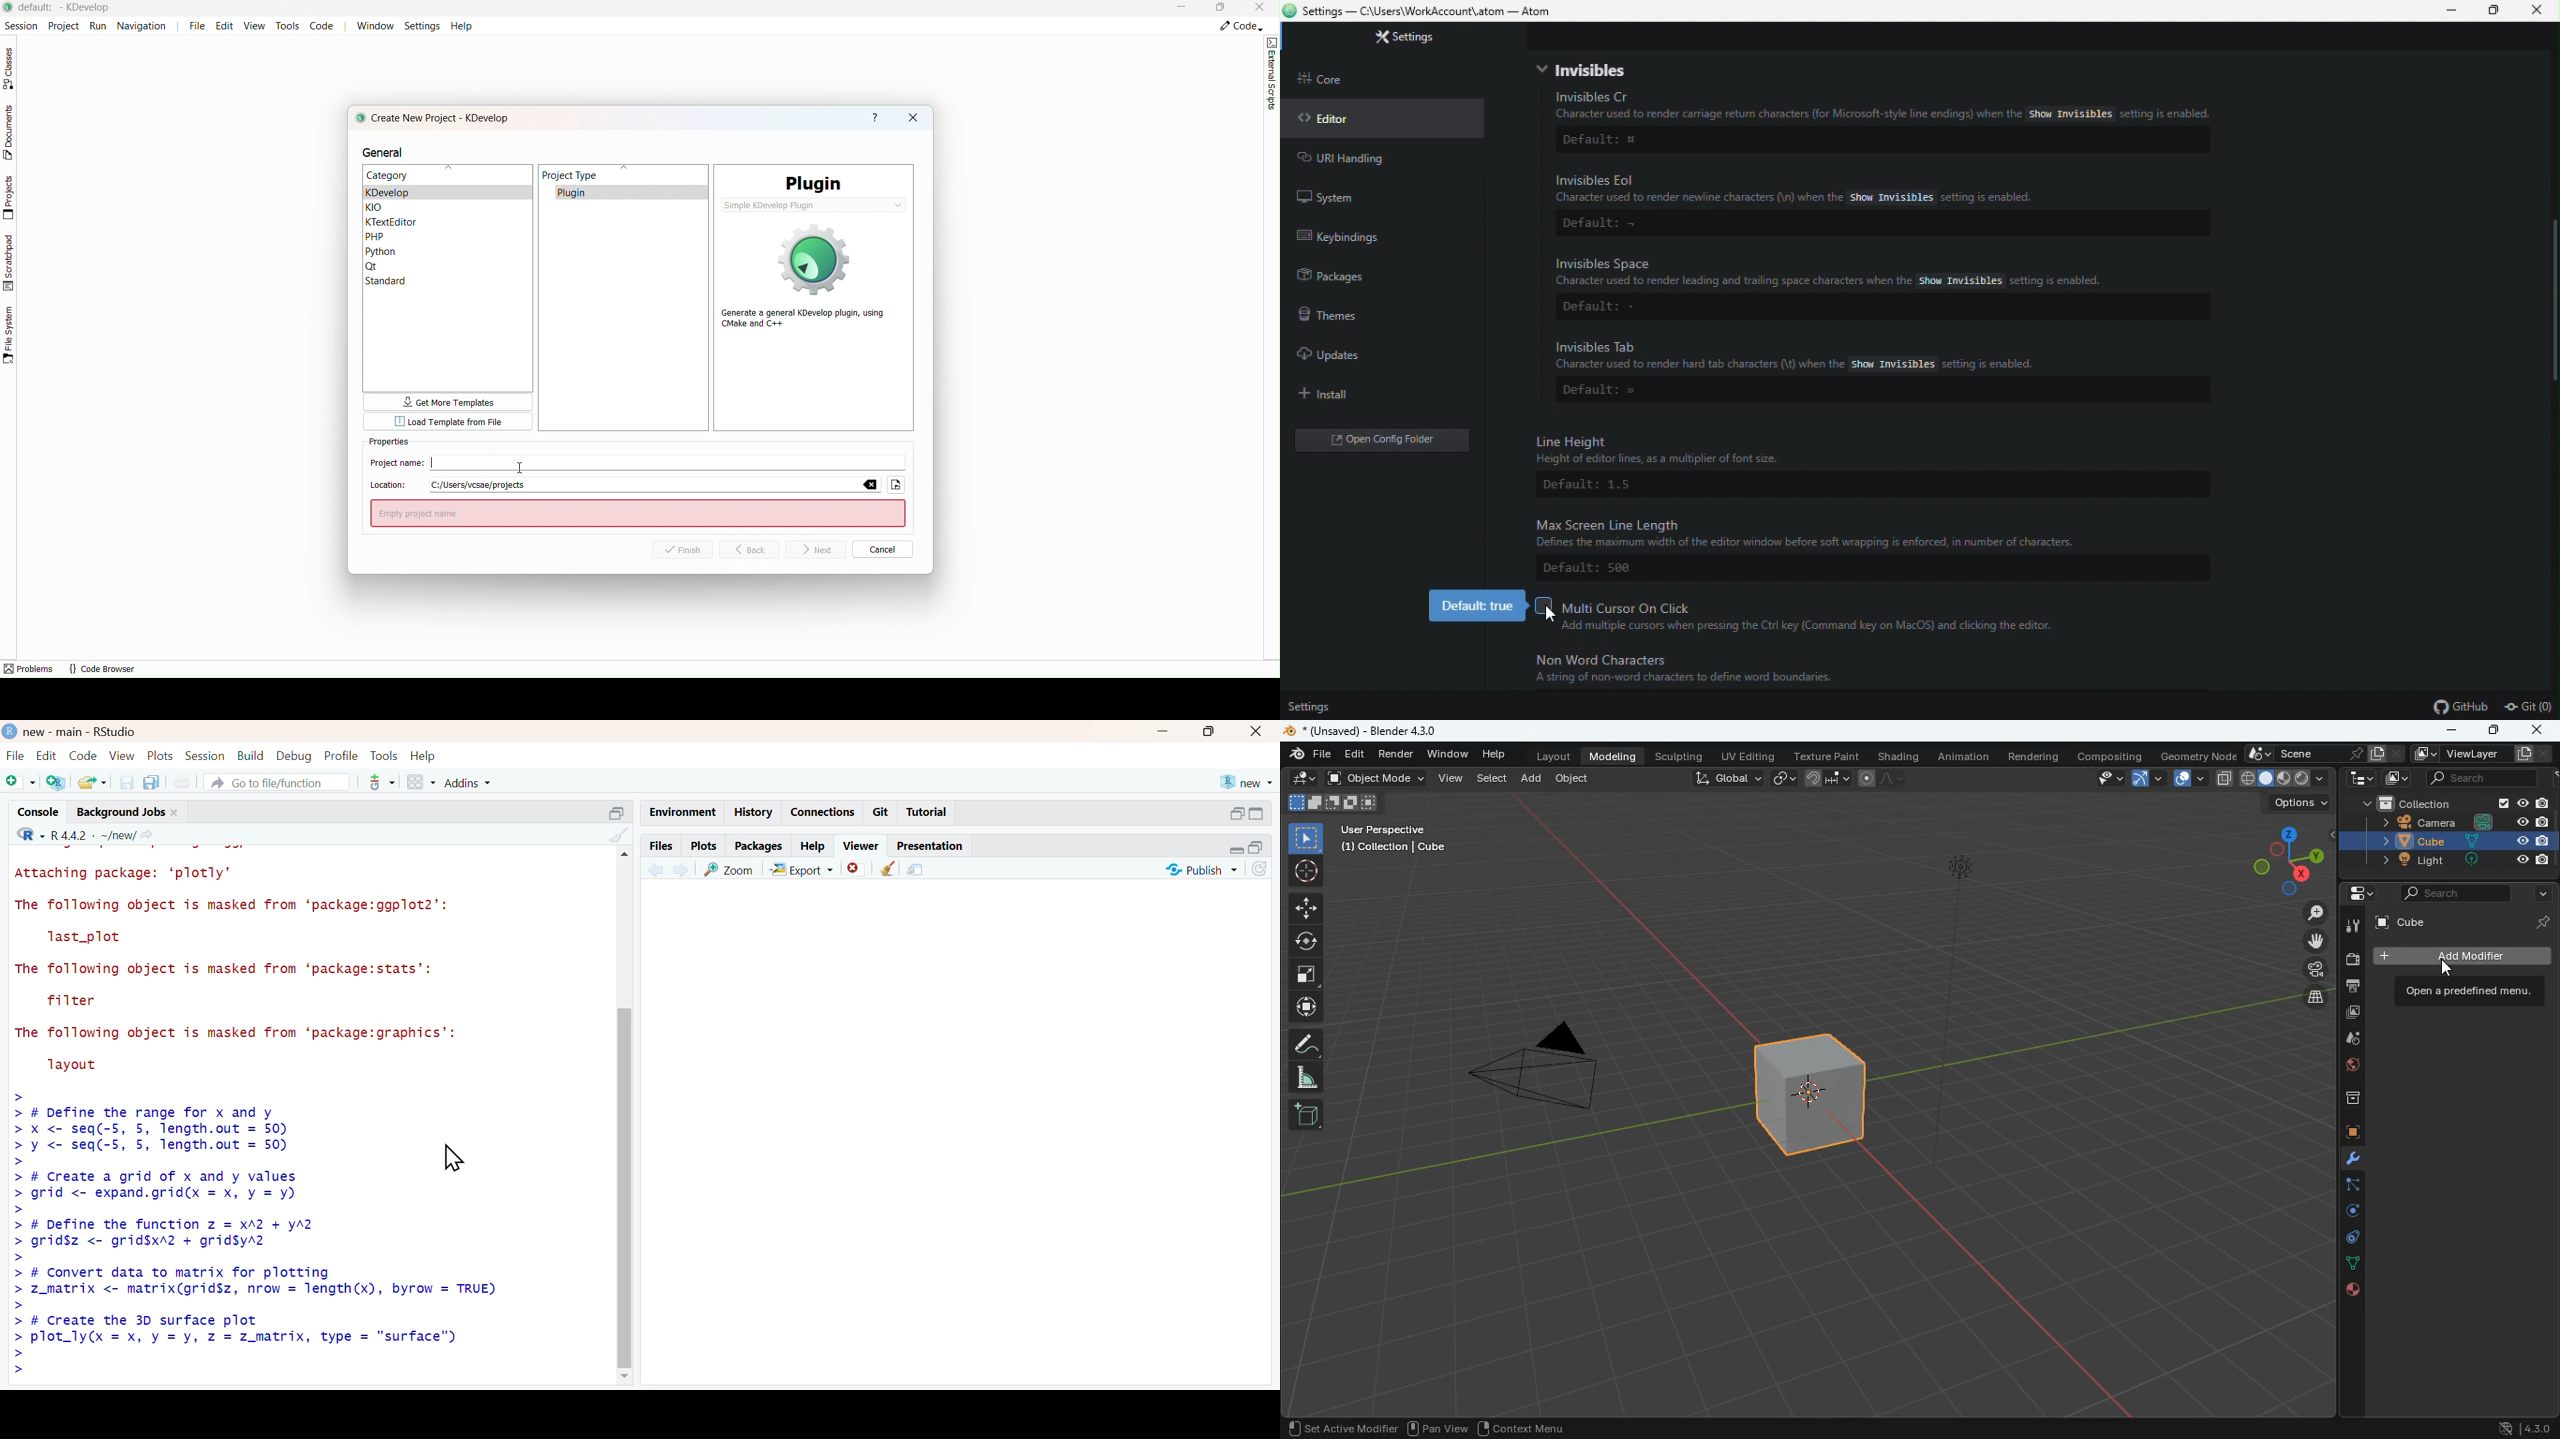 Image resolution: width=2576 pixels, height=1456 pixels. I want to click on Invisibles Space
Character used to render leading and trailing space characters when the Show Tavisiiles setting is enabled., so click(1841, 271).